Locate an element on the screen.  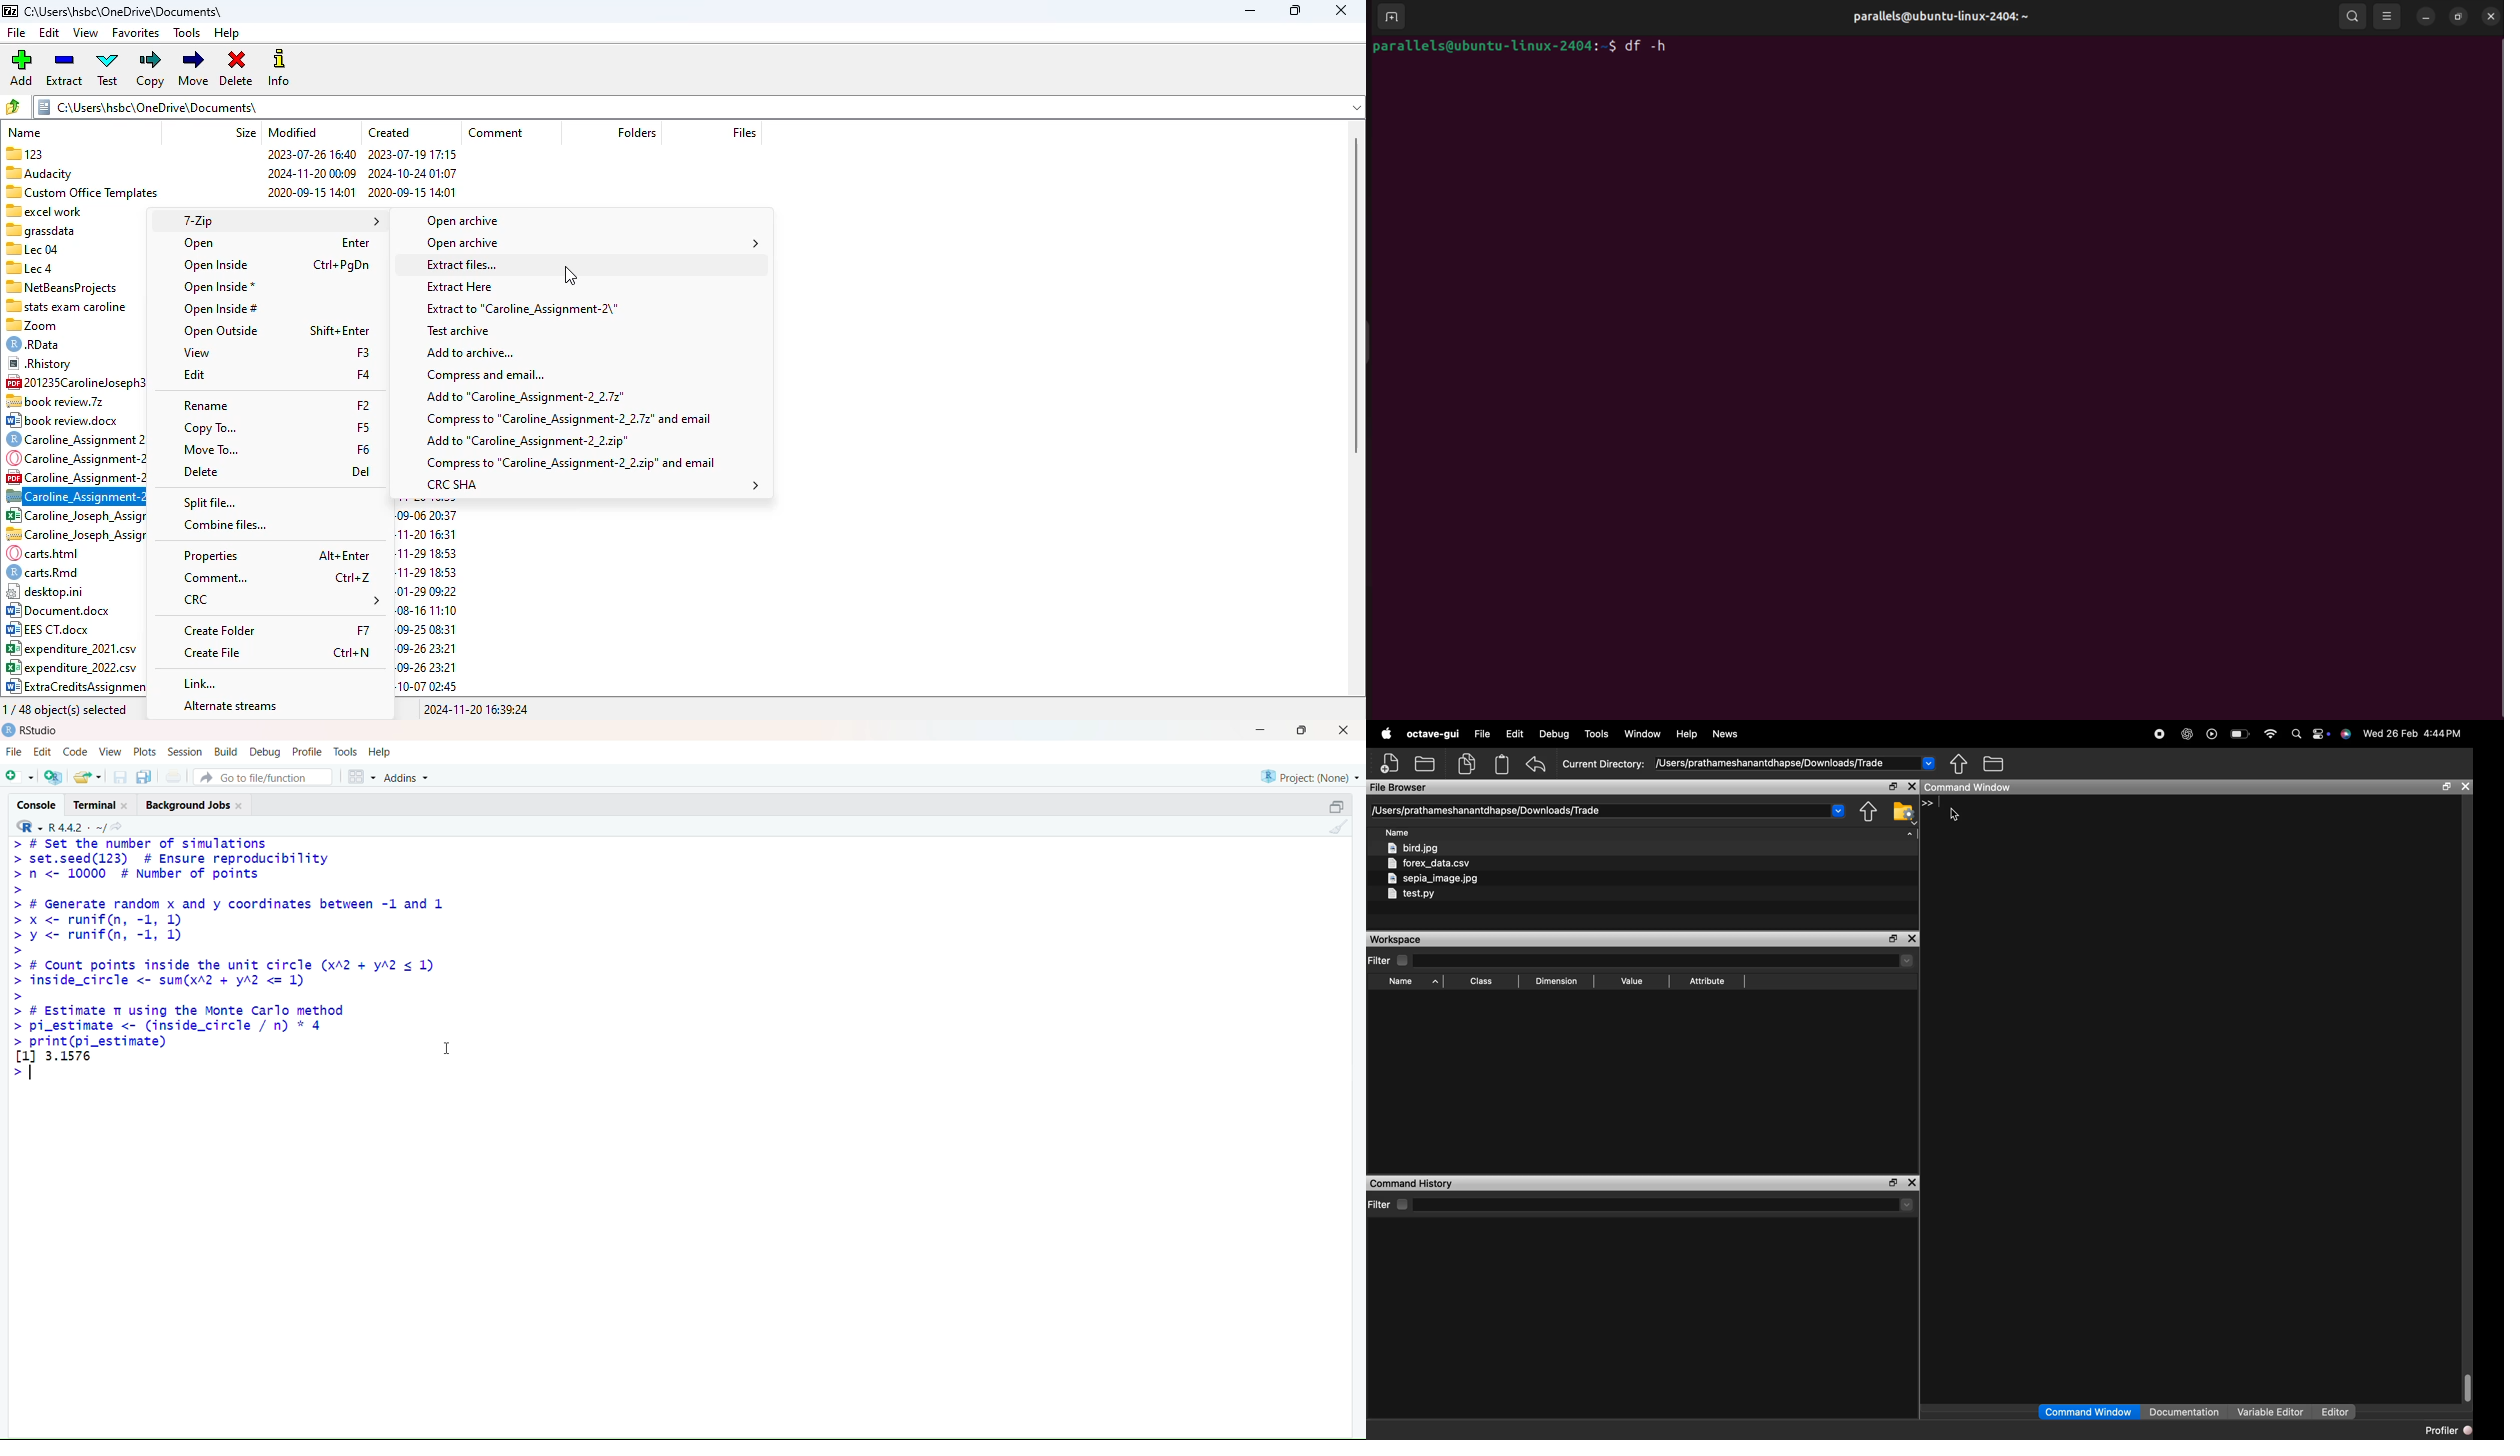
modified is located at coordinates (293, 132).